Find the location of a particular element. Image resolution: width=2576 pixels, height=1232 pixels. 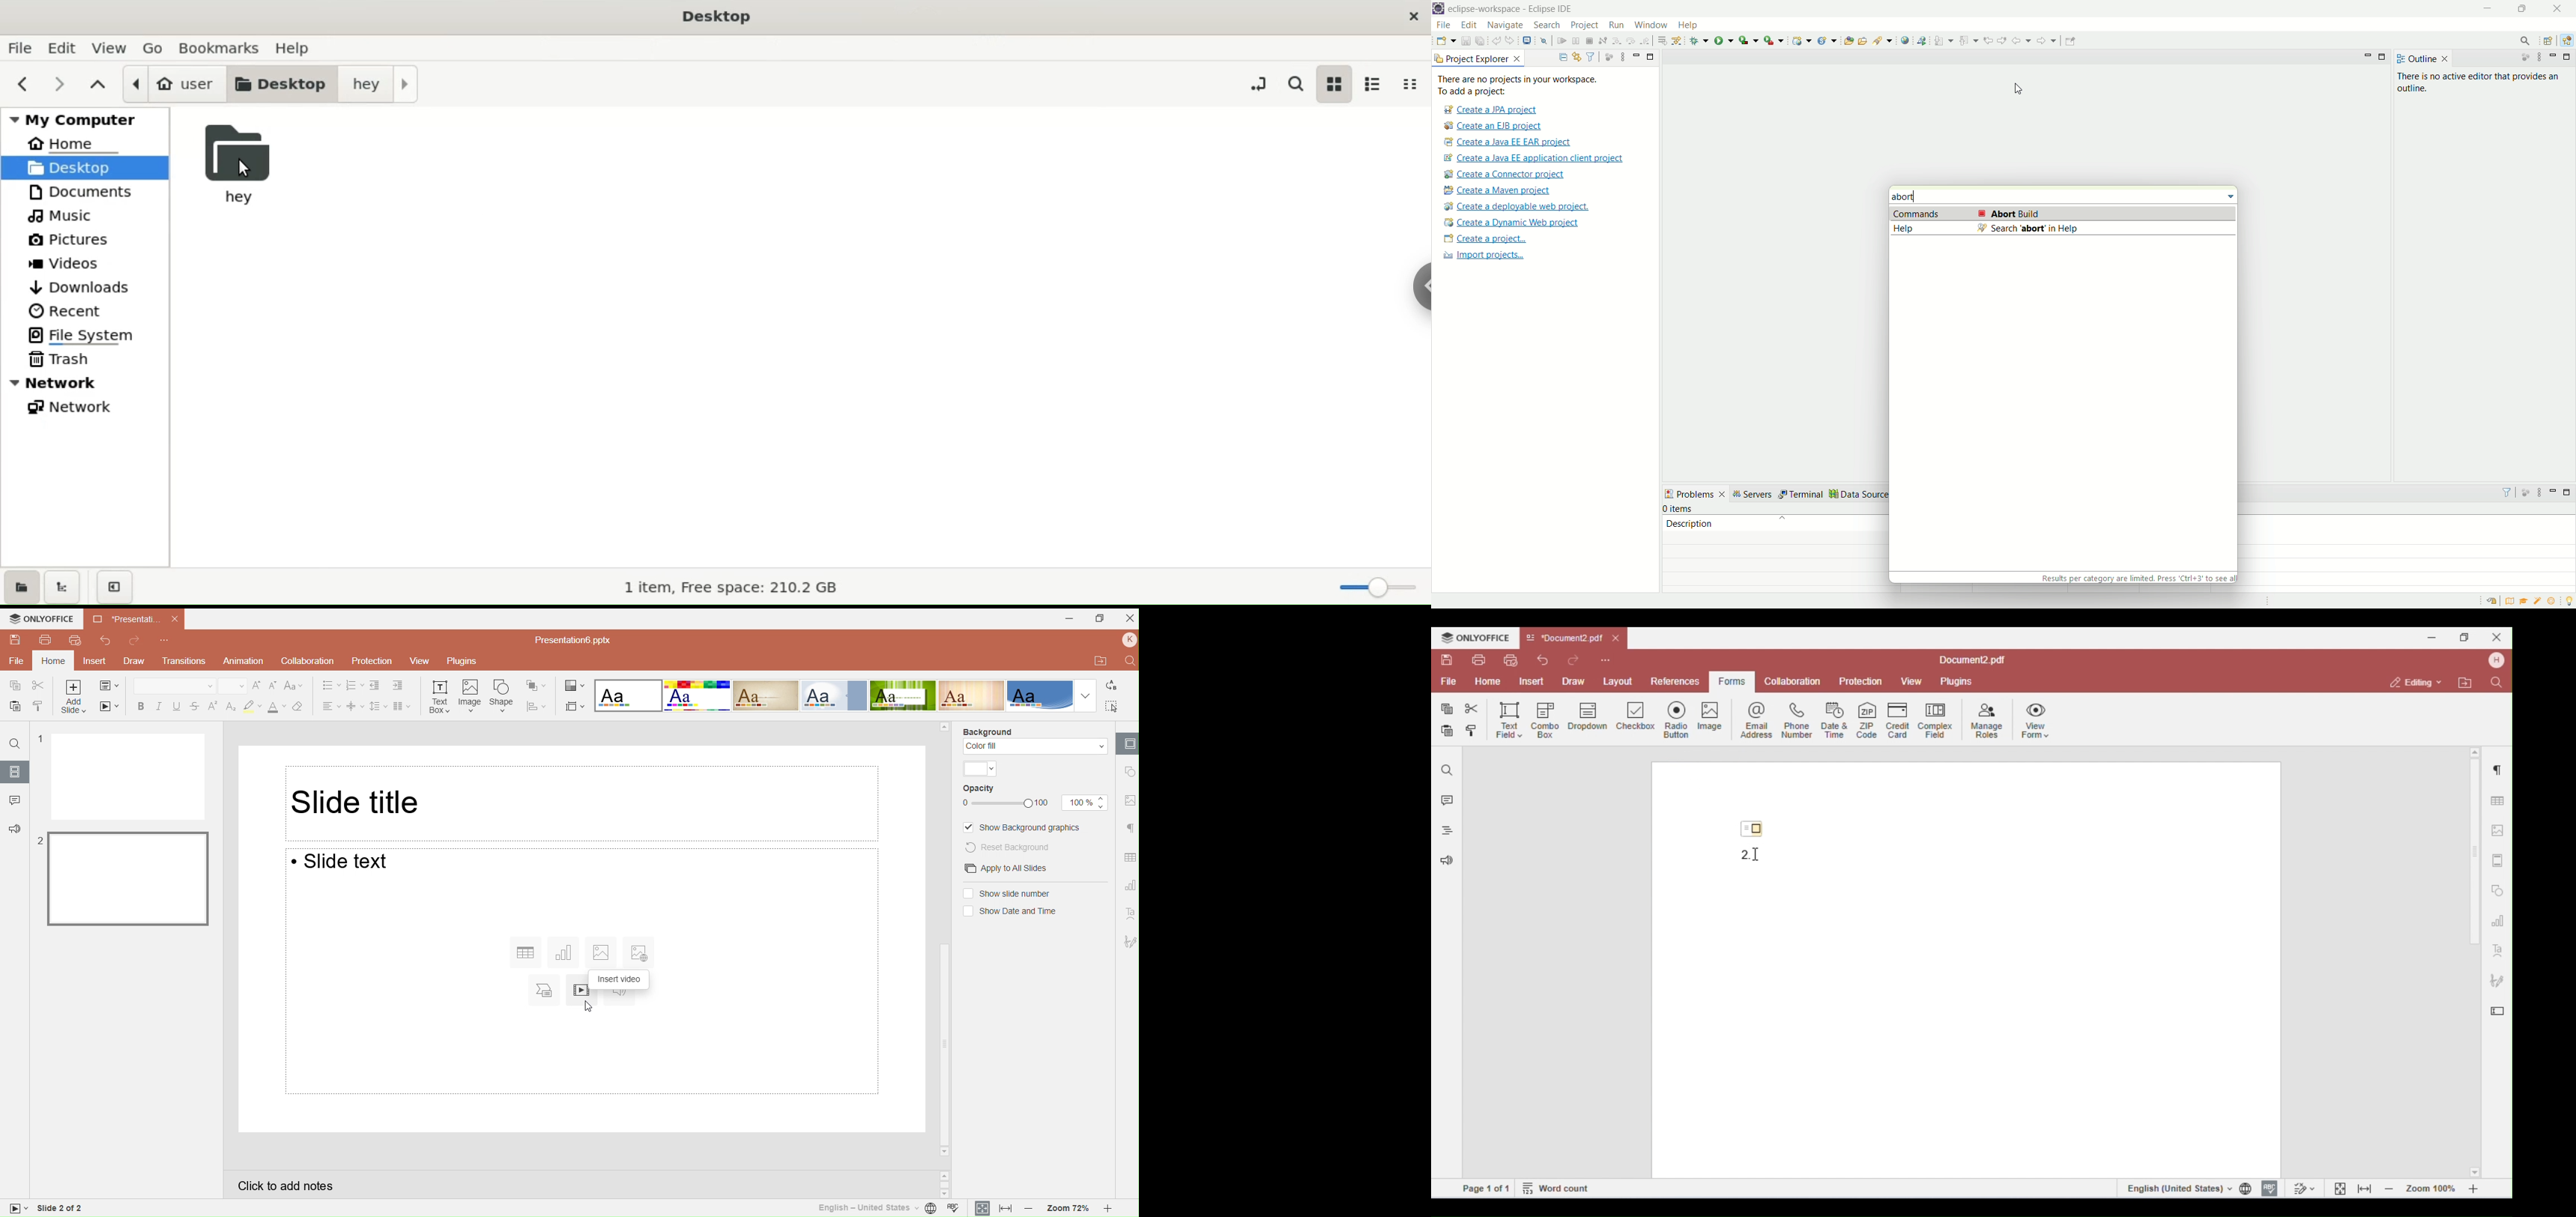

File is located at coordinates (15, 662).